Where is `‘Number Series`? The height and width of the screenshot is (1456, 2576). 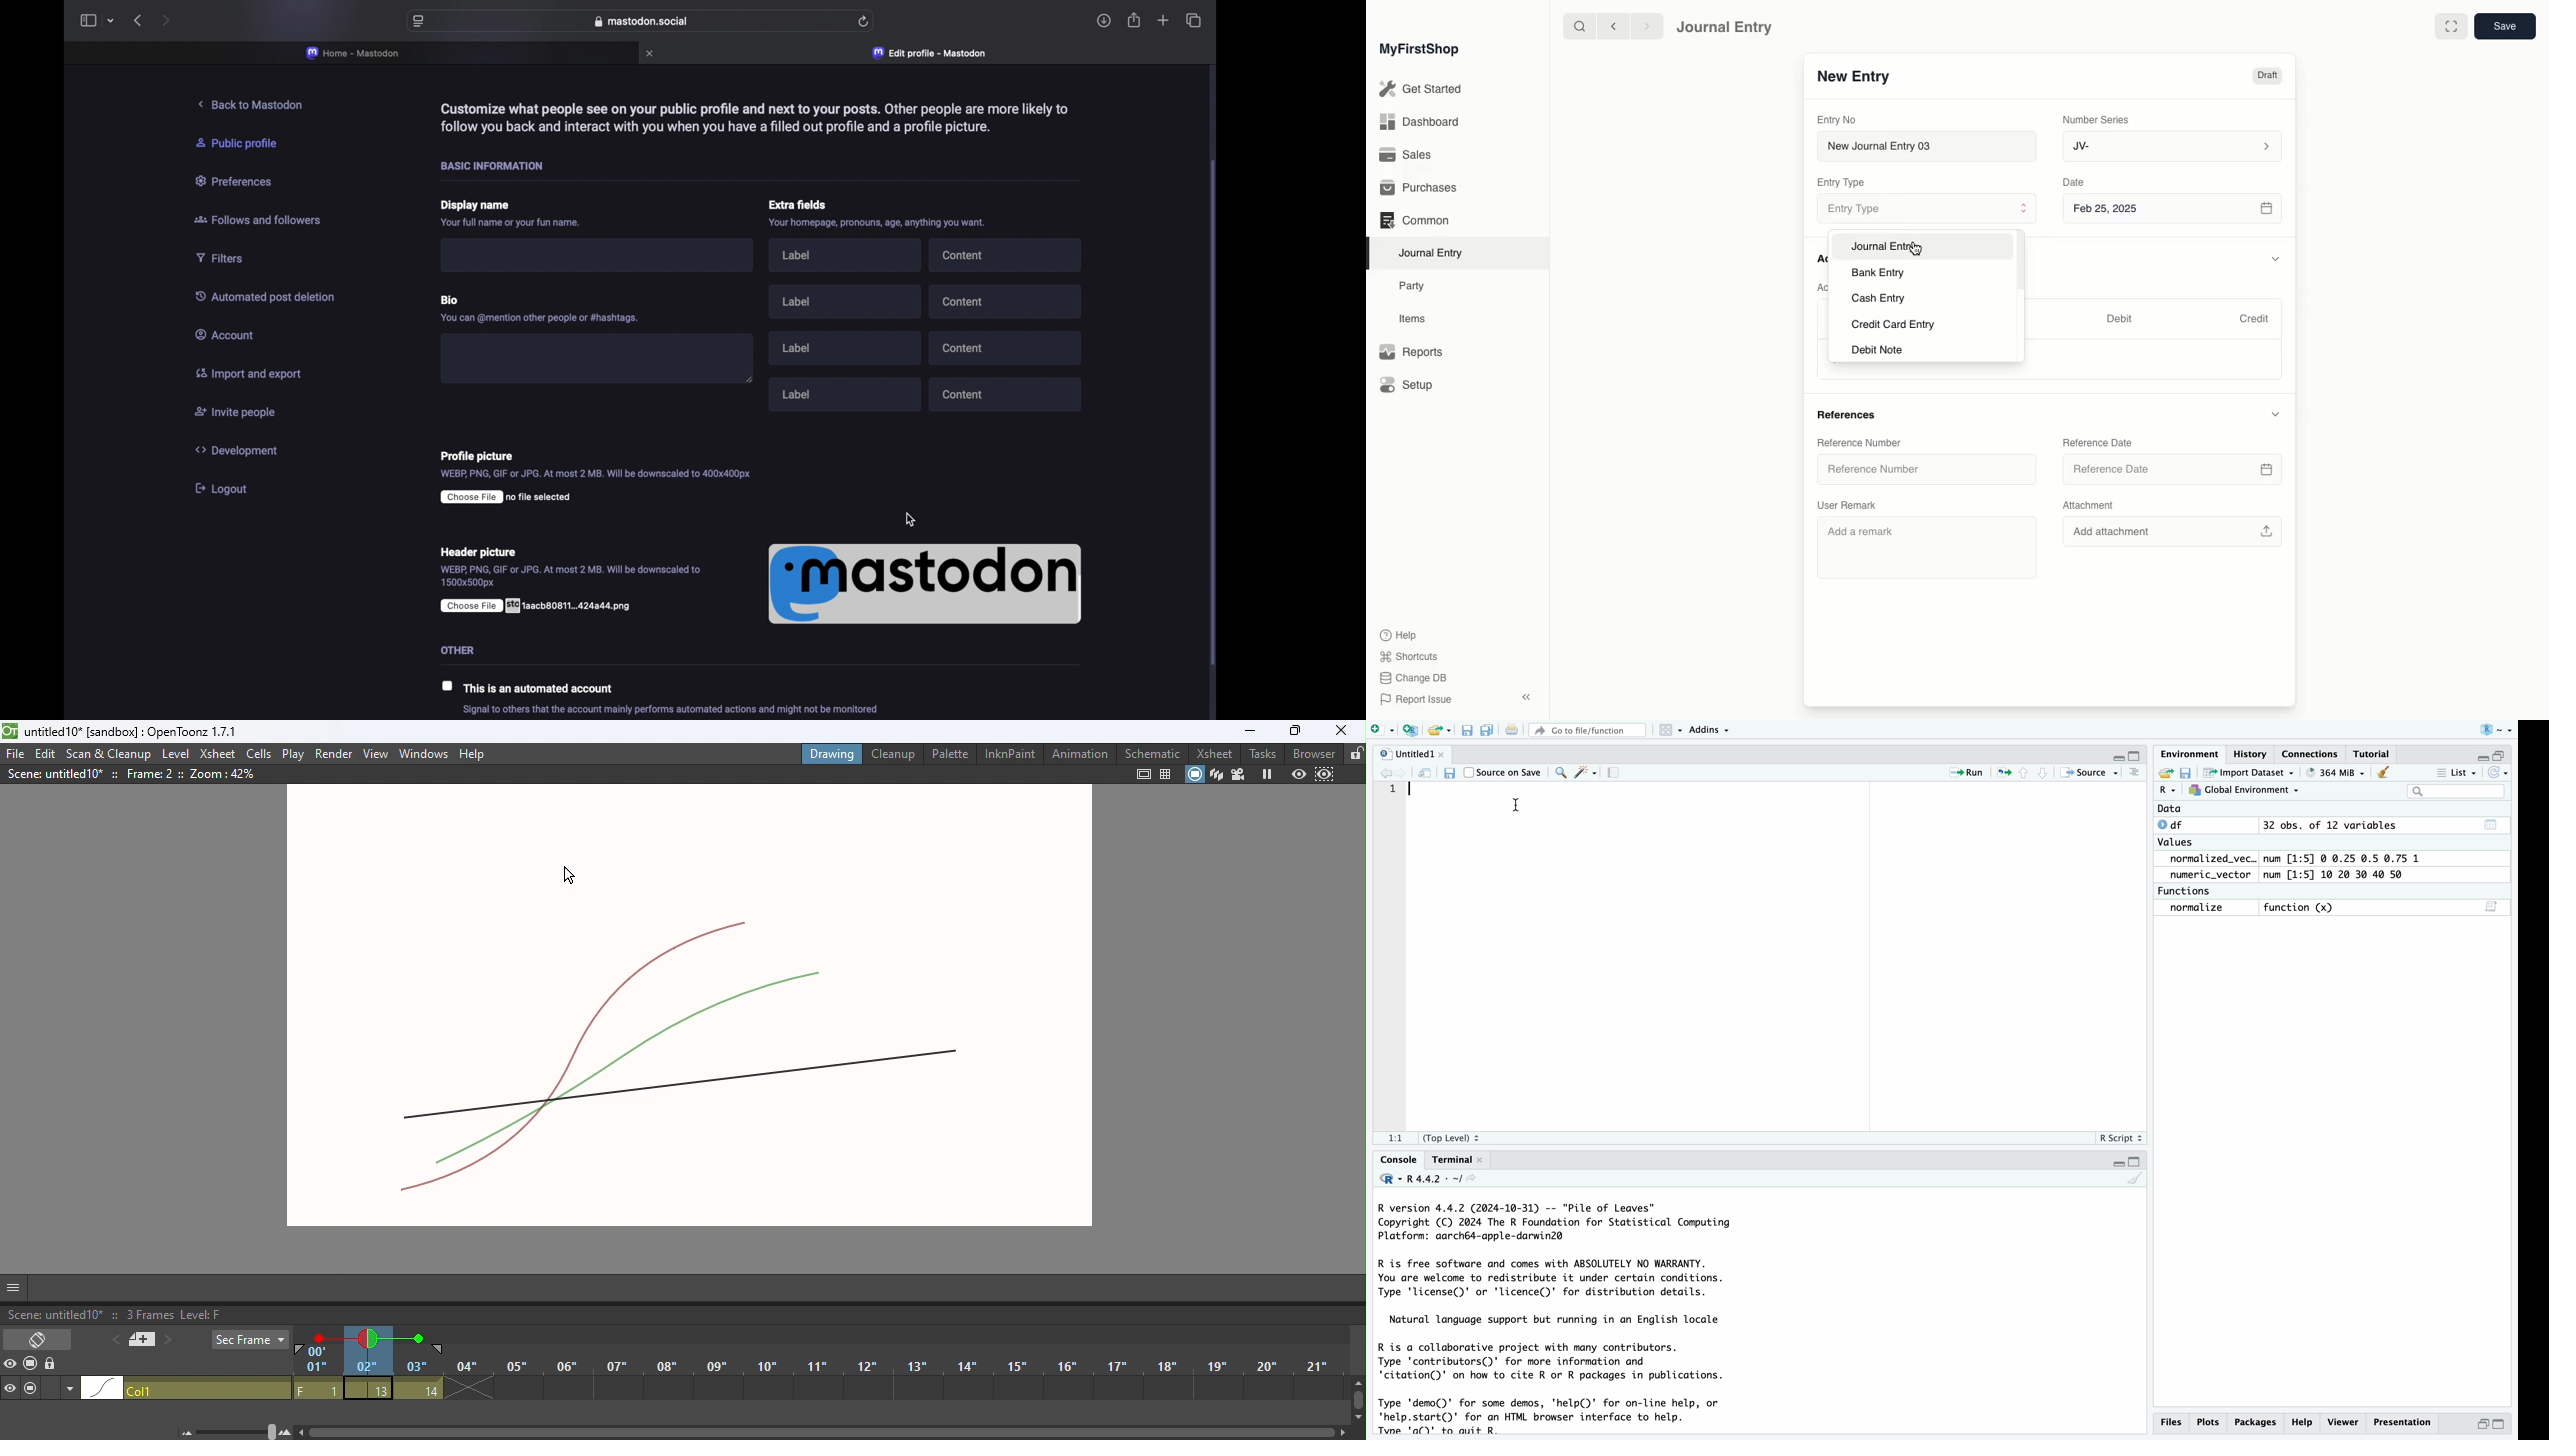 ‘Number Series is located at coordinates (2097, 118).